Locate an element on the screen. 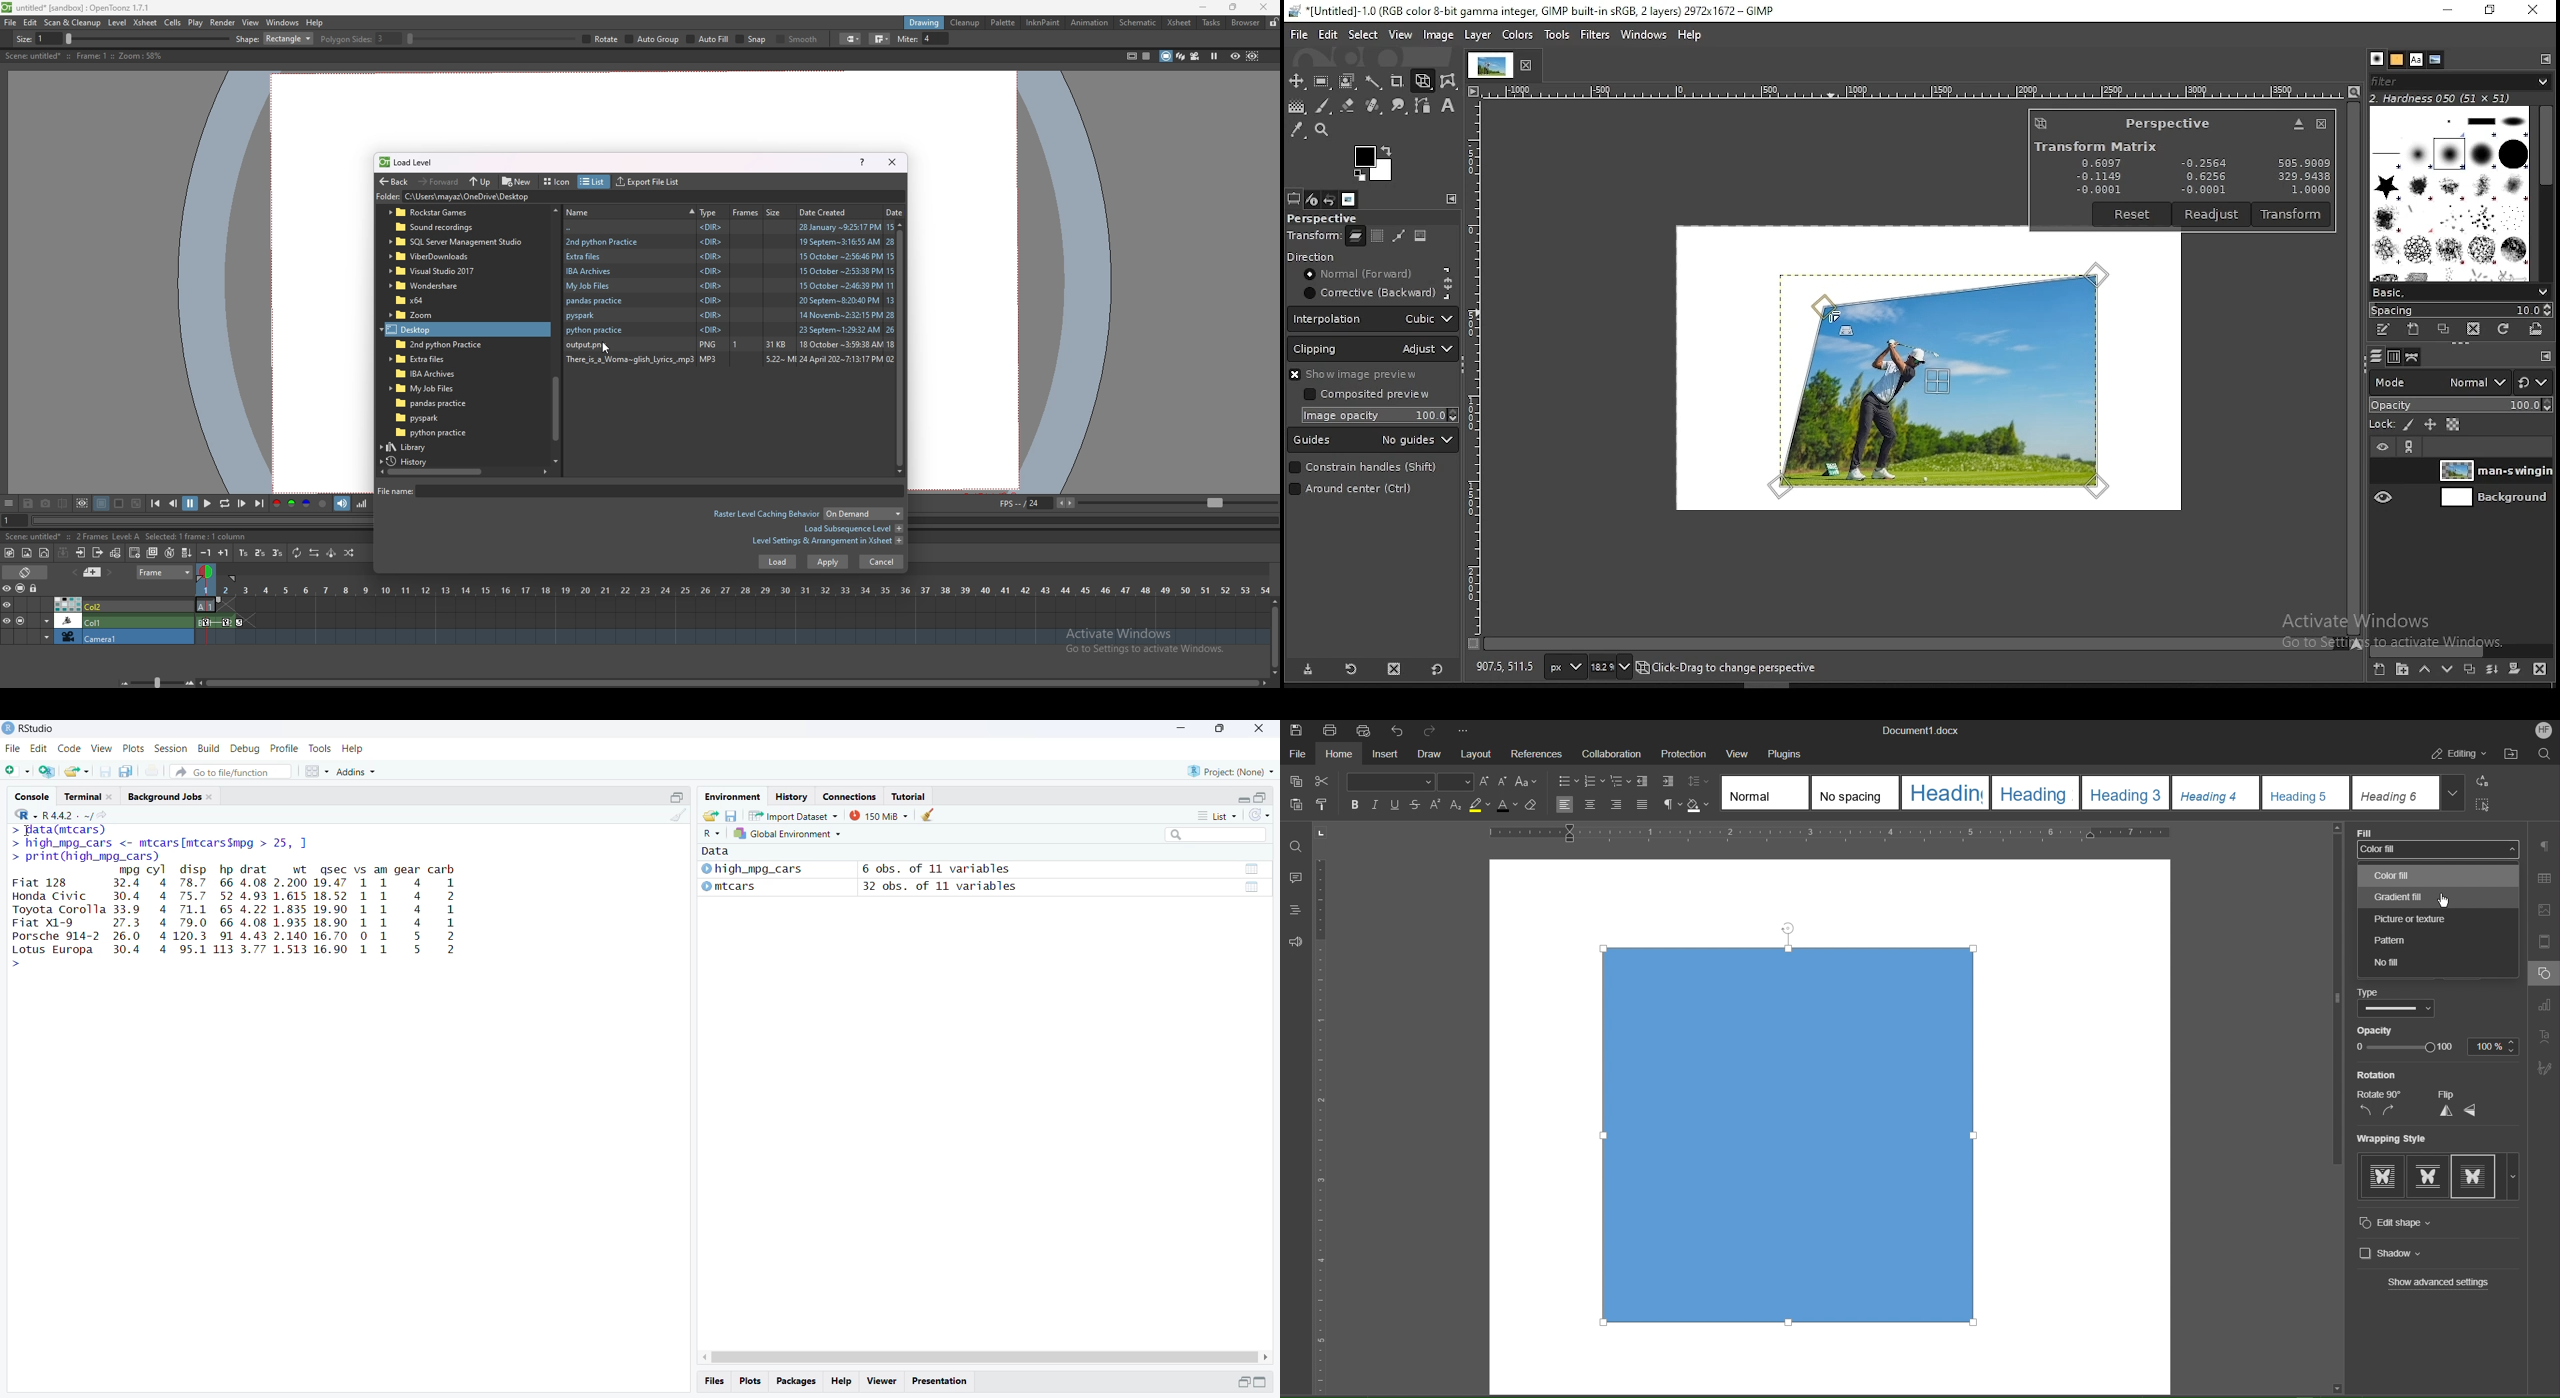  restore is located at coordinates (2489, 11).